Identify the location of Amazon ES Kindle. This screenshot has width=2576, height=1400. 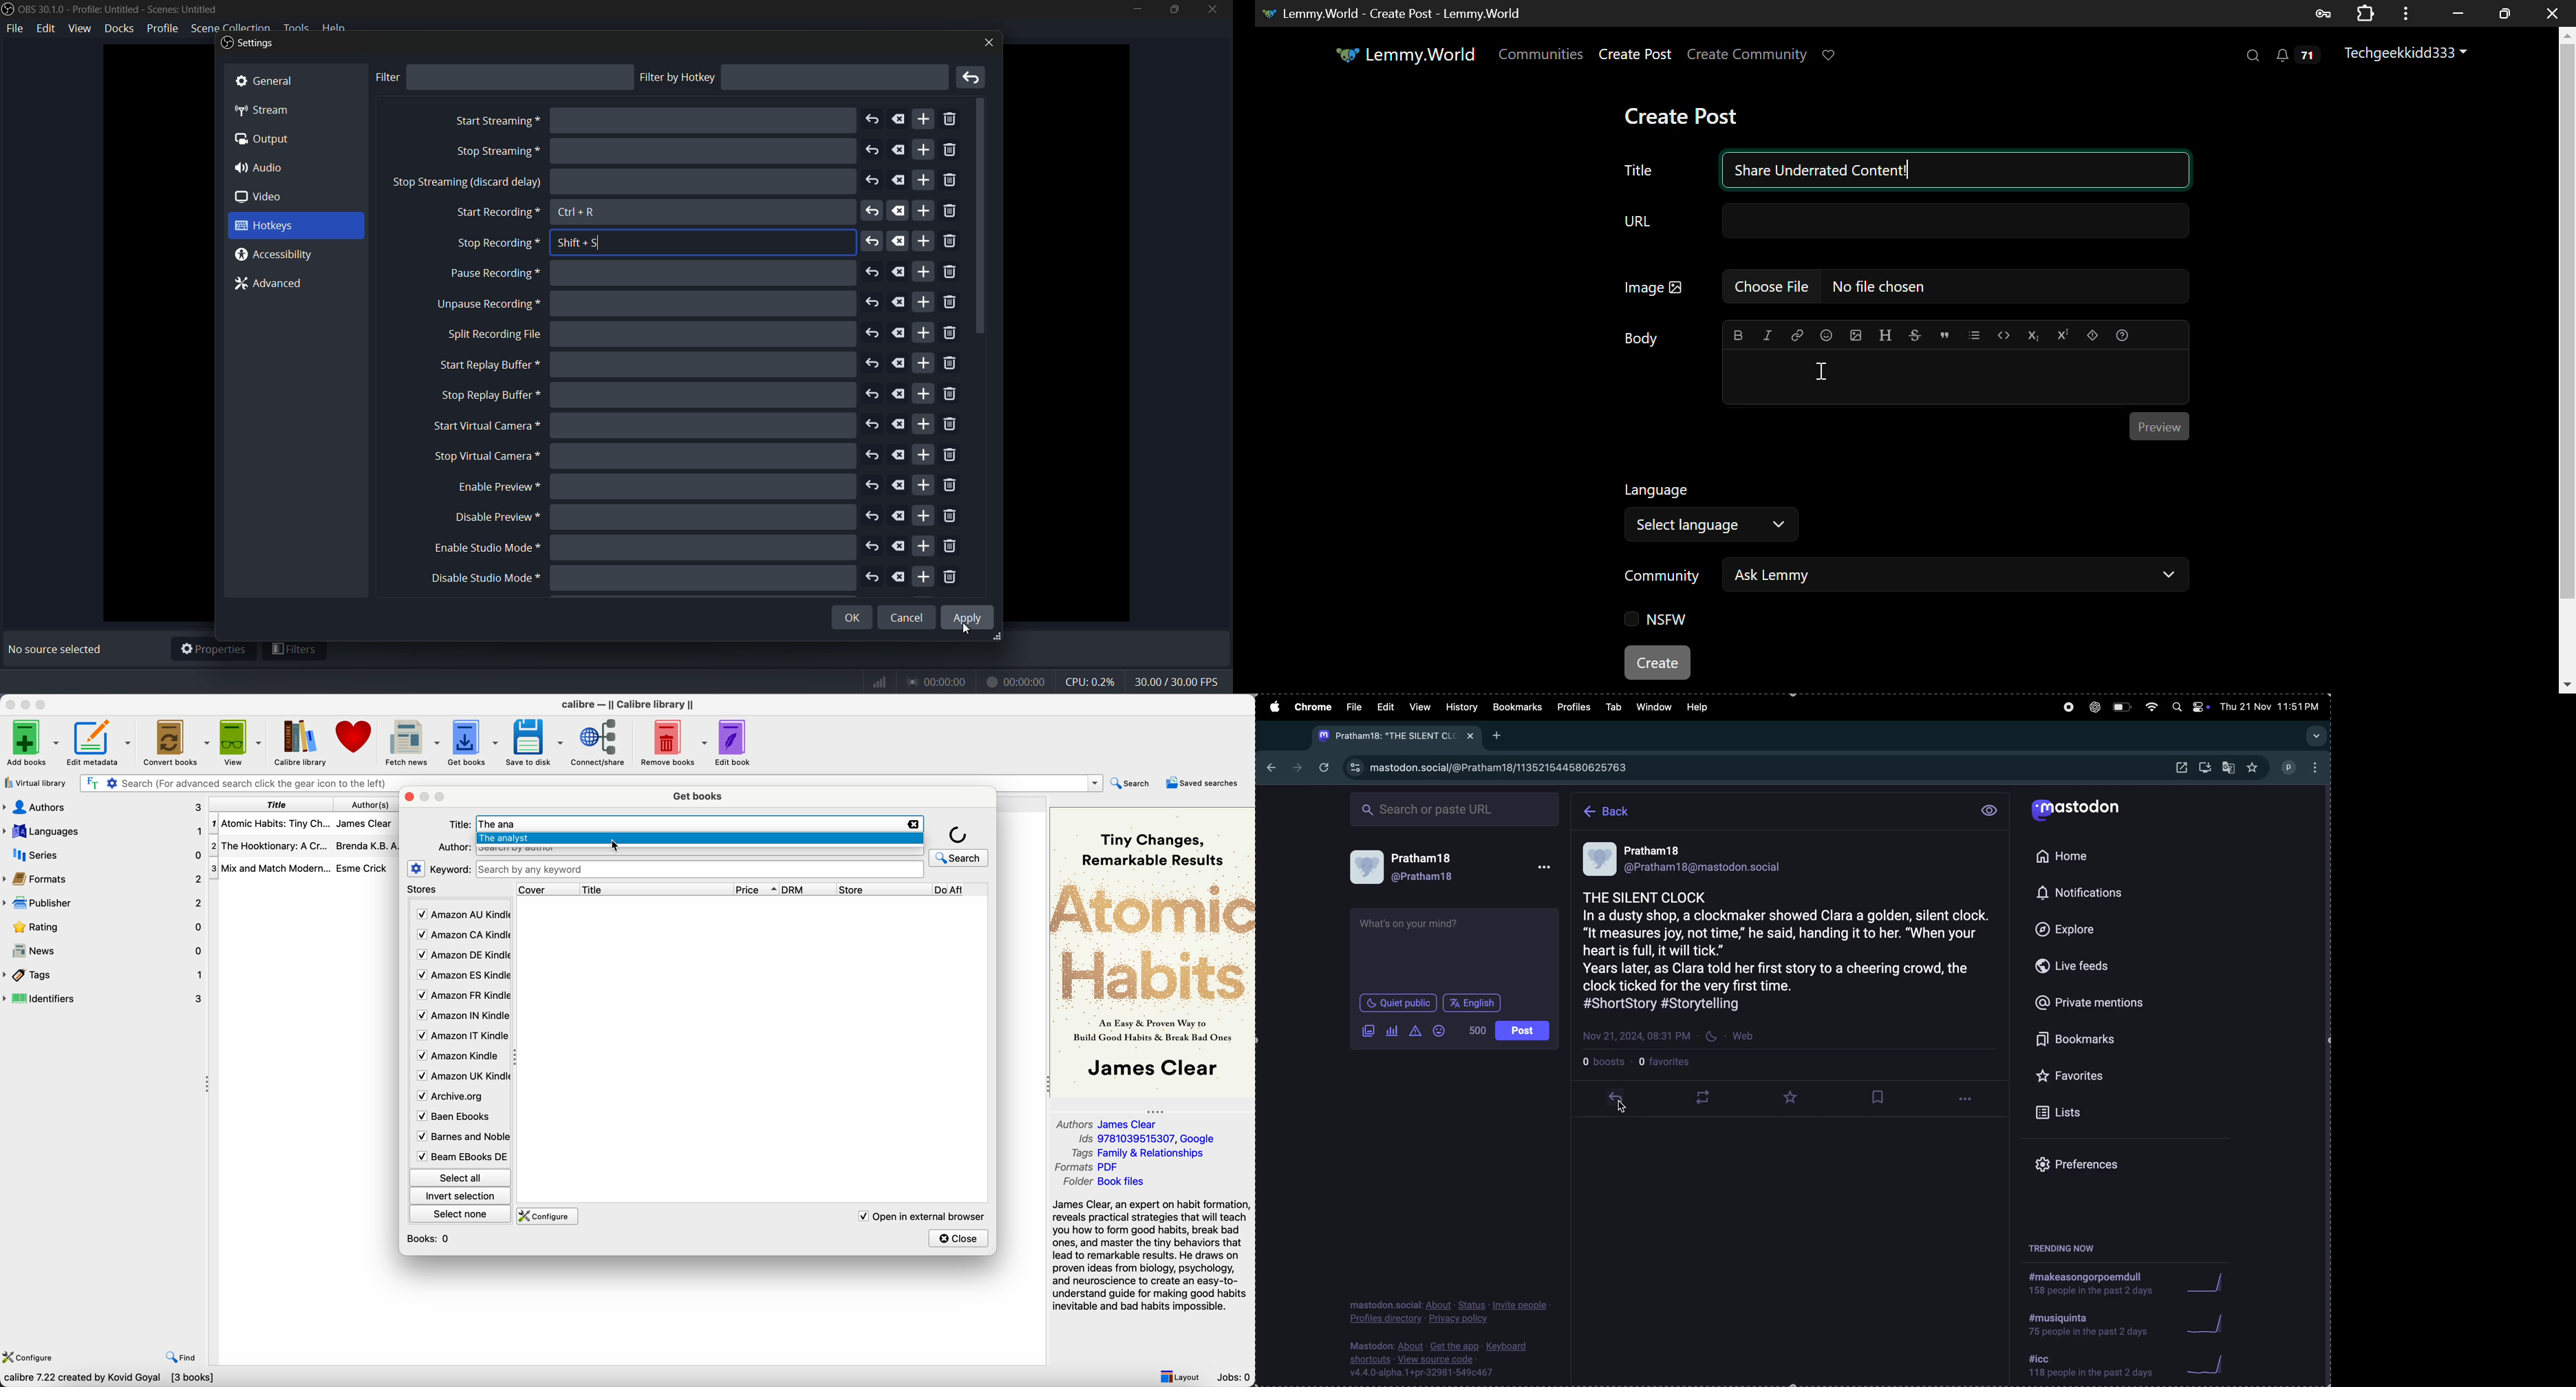
(462, 977).